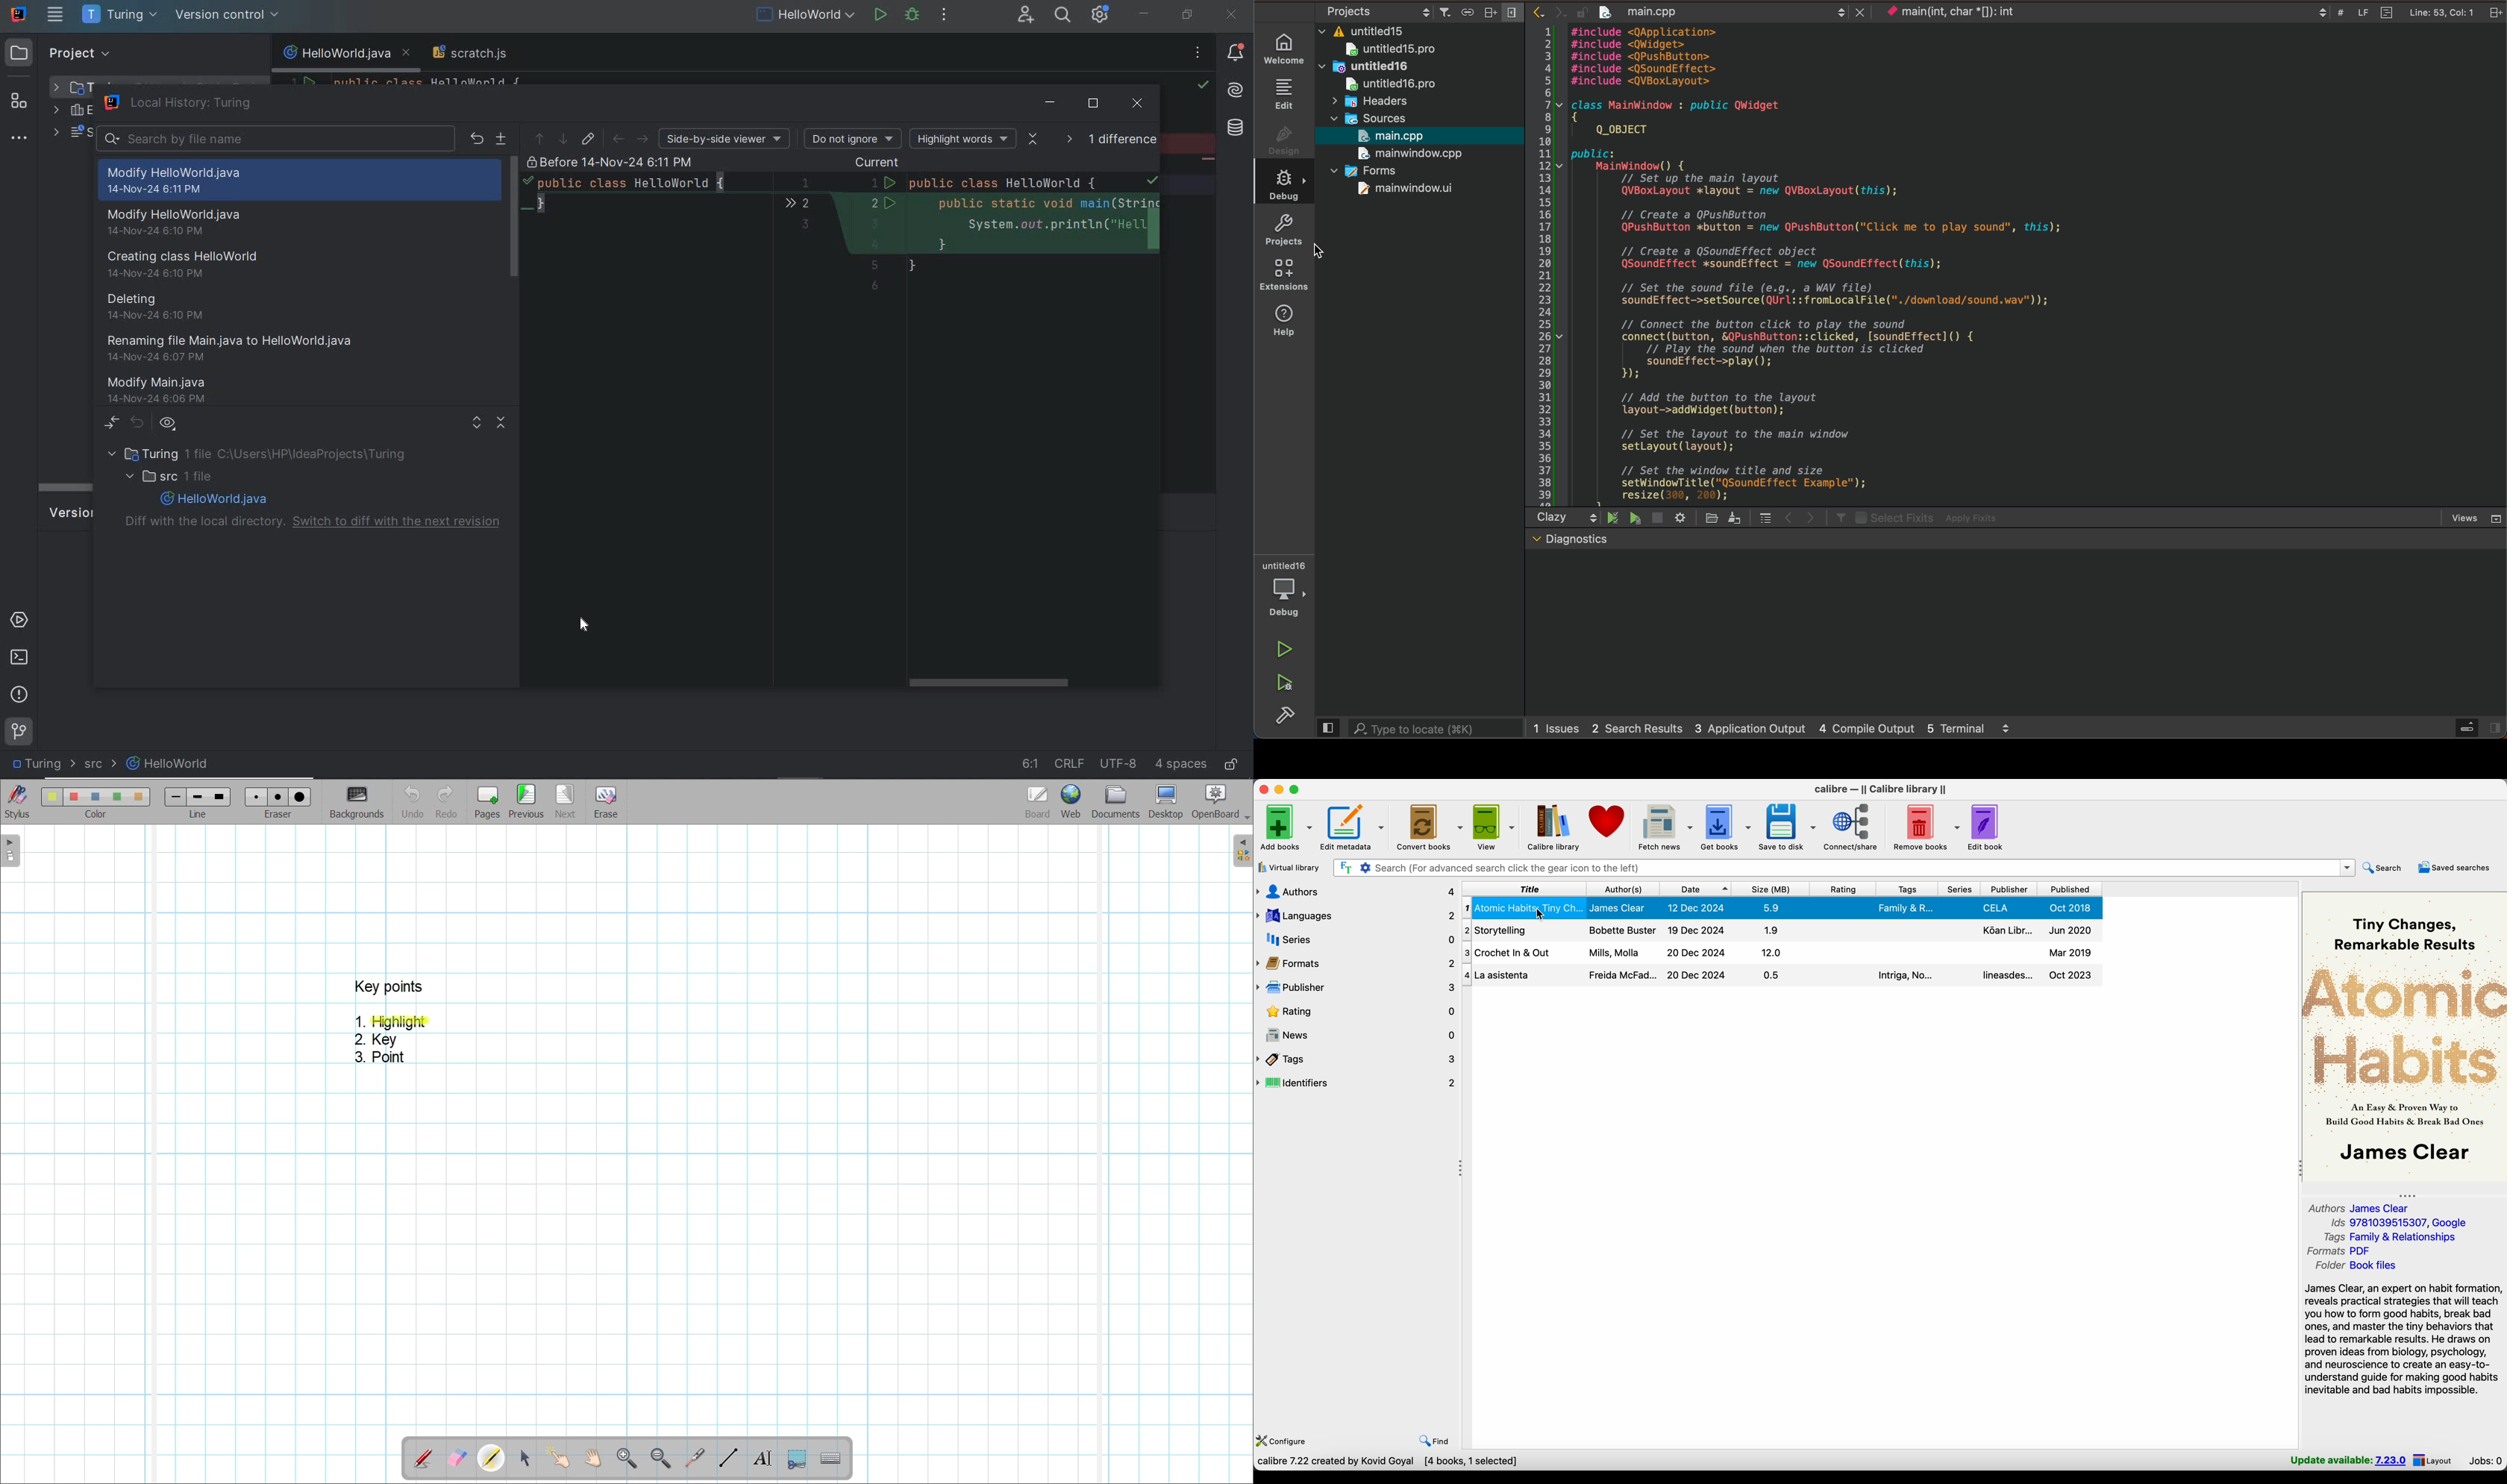 This screenshot has width=2520, height=1484. What do you see at coordinates (1536, 912) in the screenshot?
I see `cursor` at bounding box center [1536, 912].